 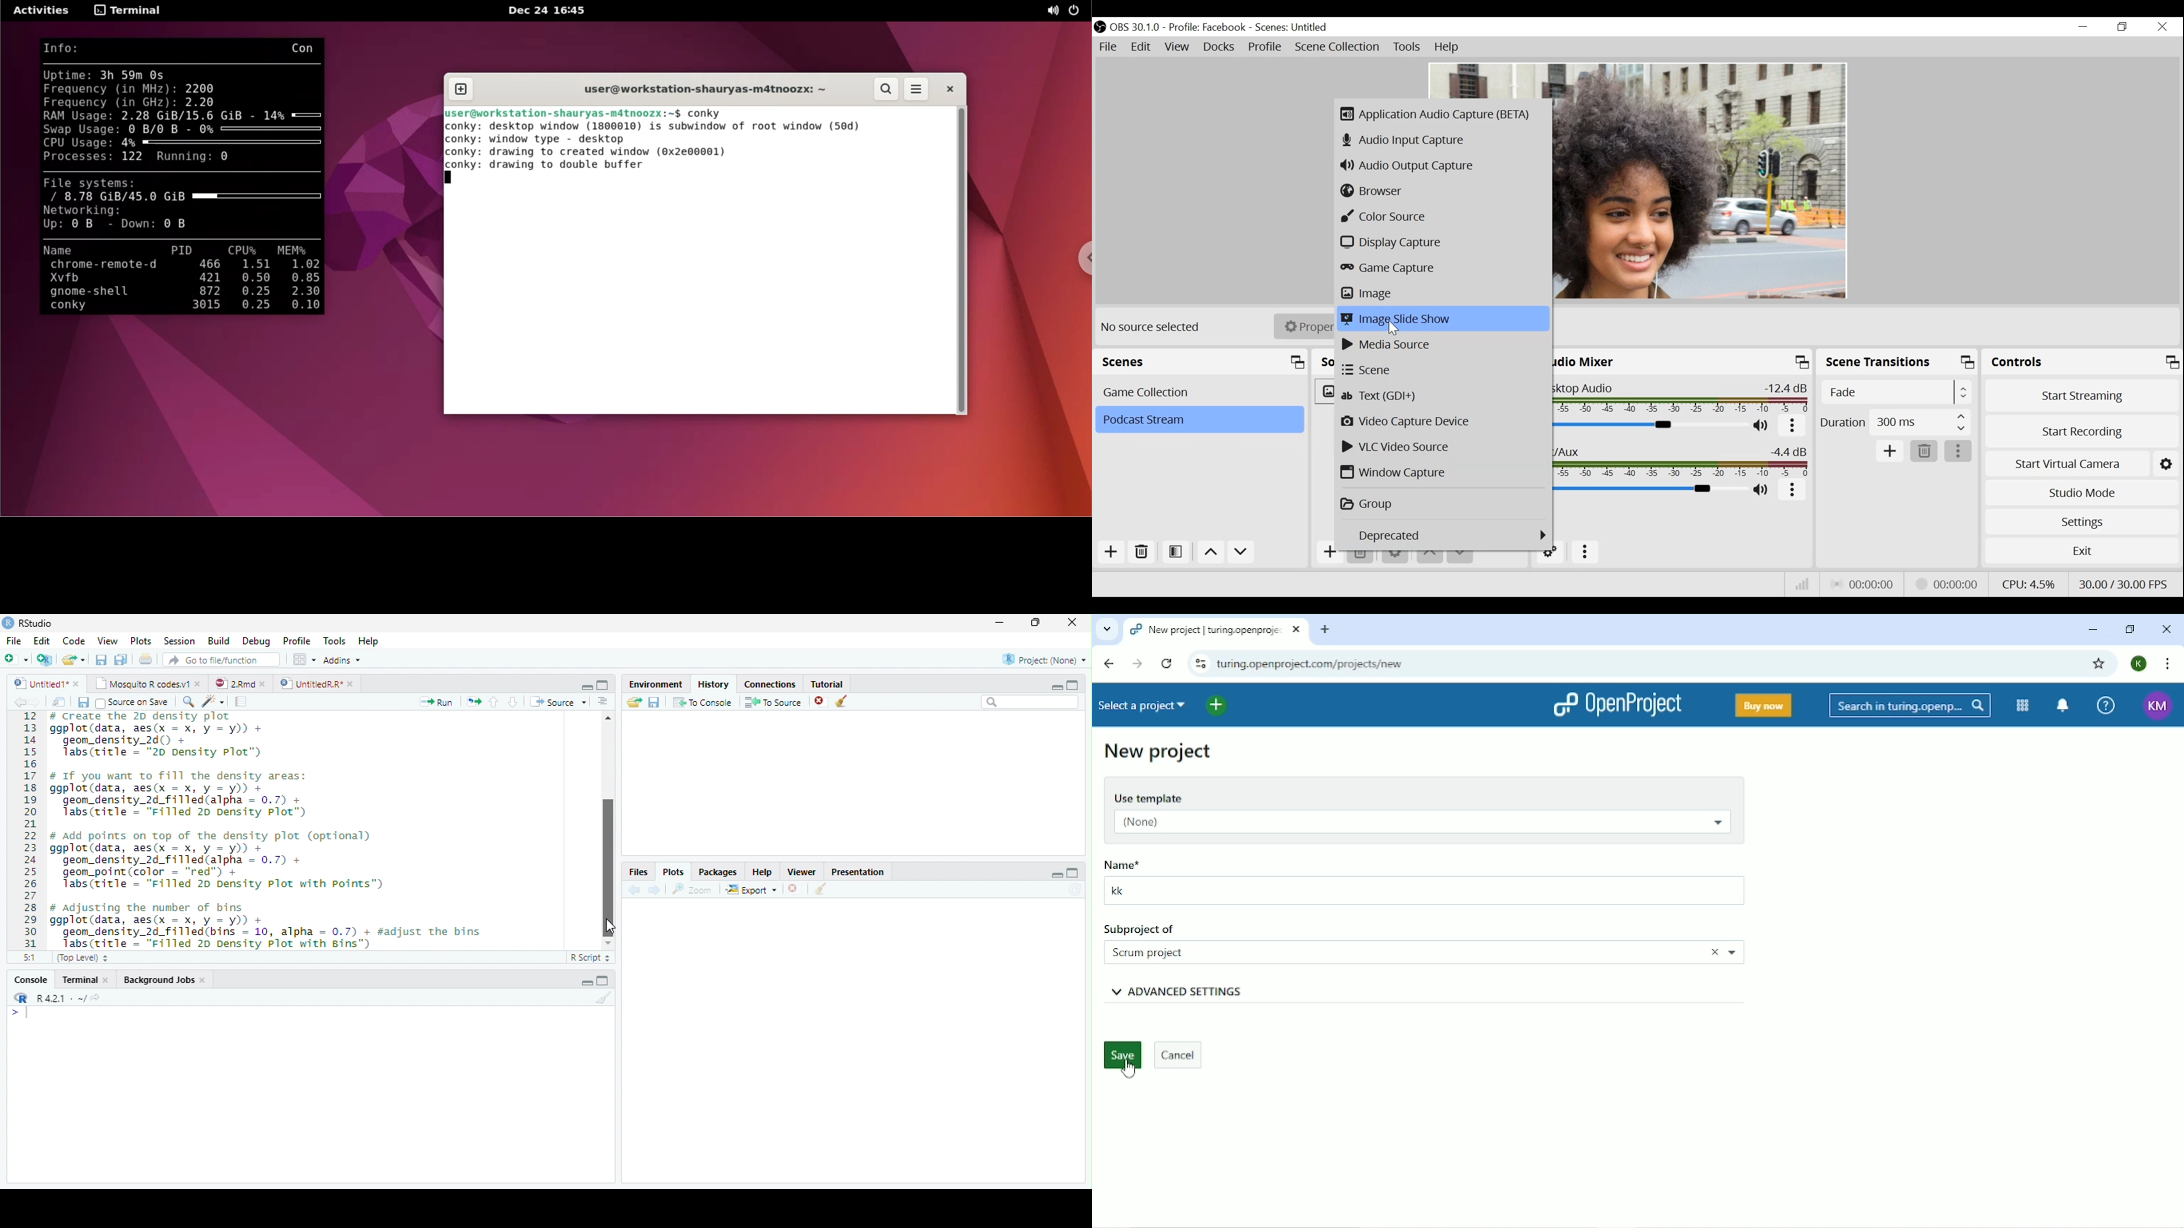 I want to click on No Source Selected, so click(x=1152, y=326).